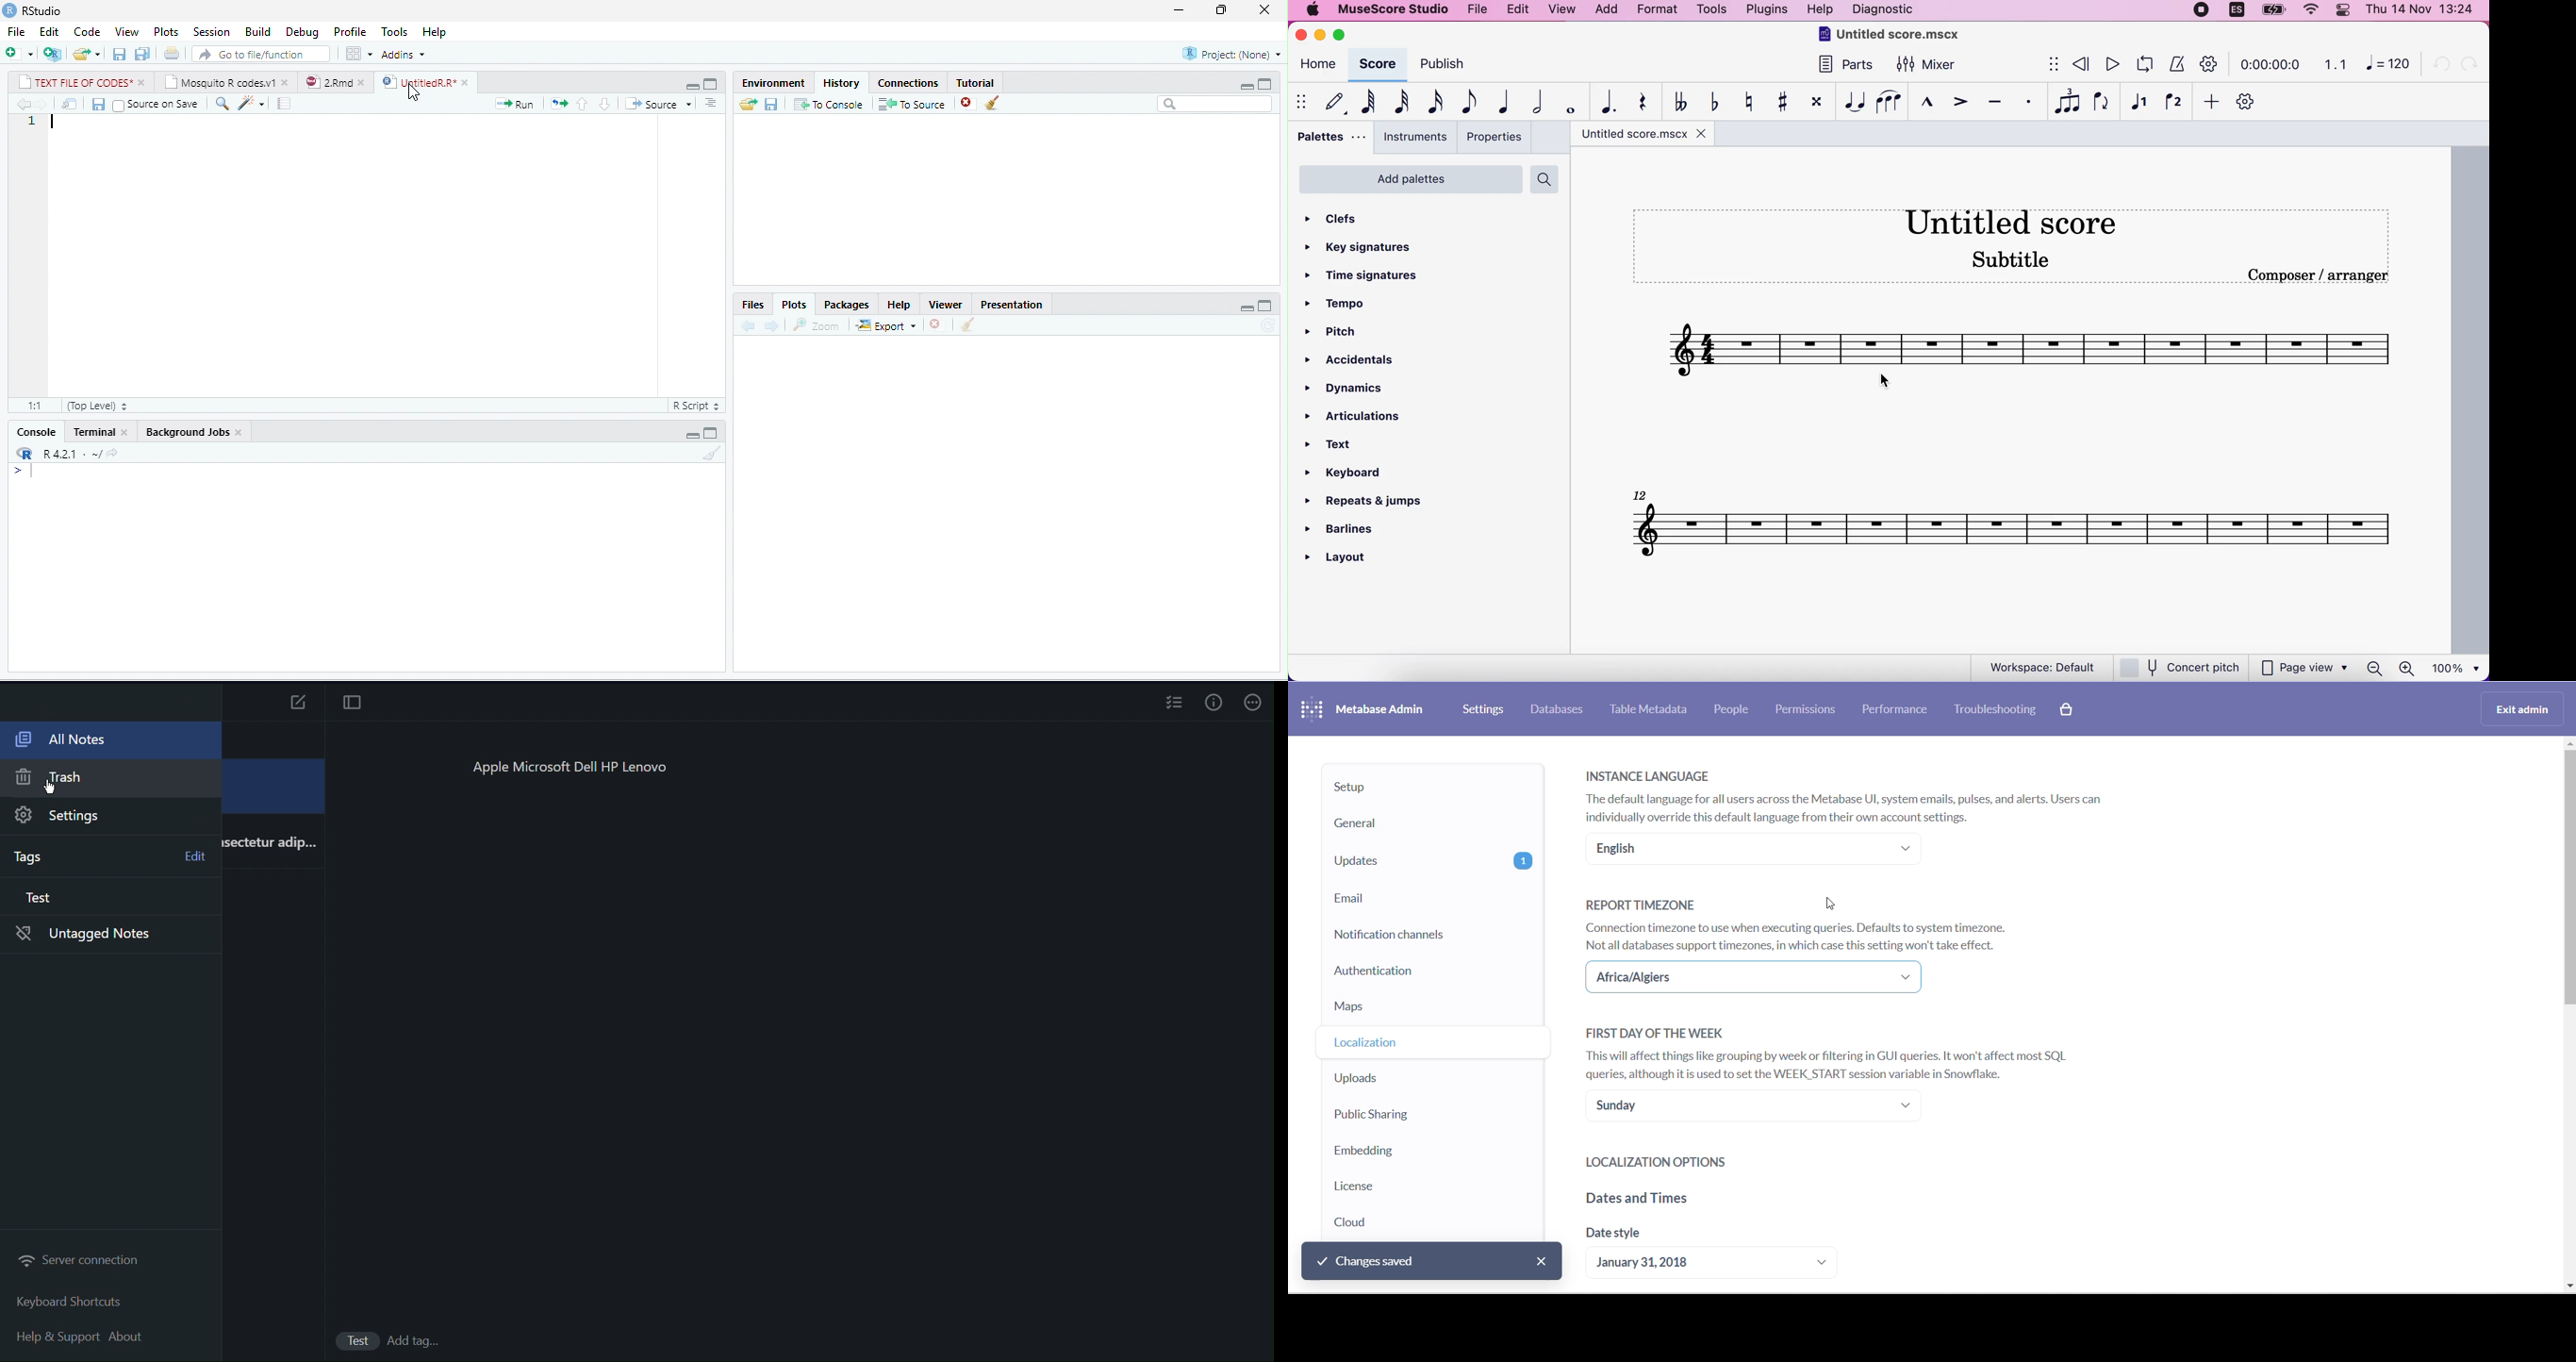 This screenshot has width=2576, height=1372. Describe the element at coordinates (36, 431) in the screenshot. I see `Console` at that location.